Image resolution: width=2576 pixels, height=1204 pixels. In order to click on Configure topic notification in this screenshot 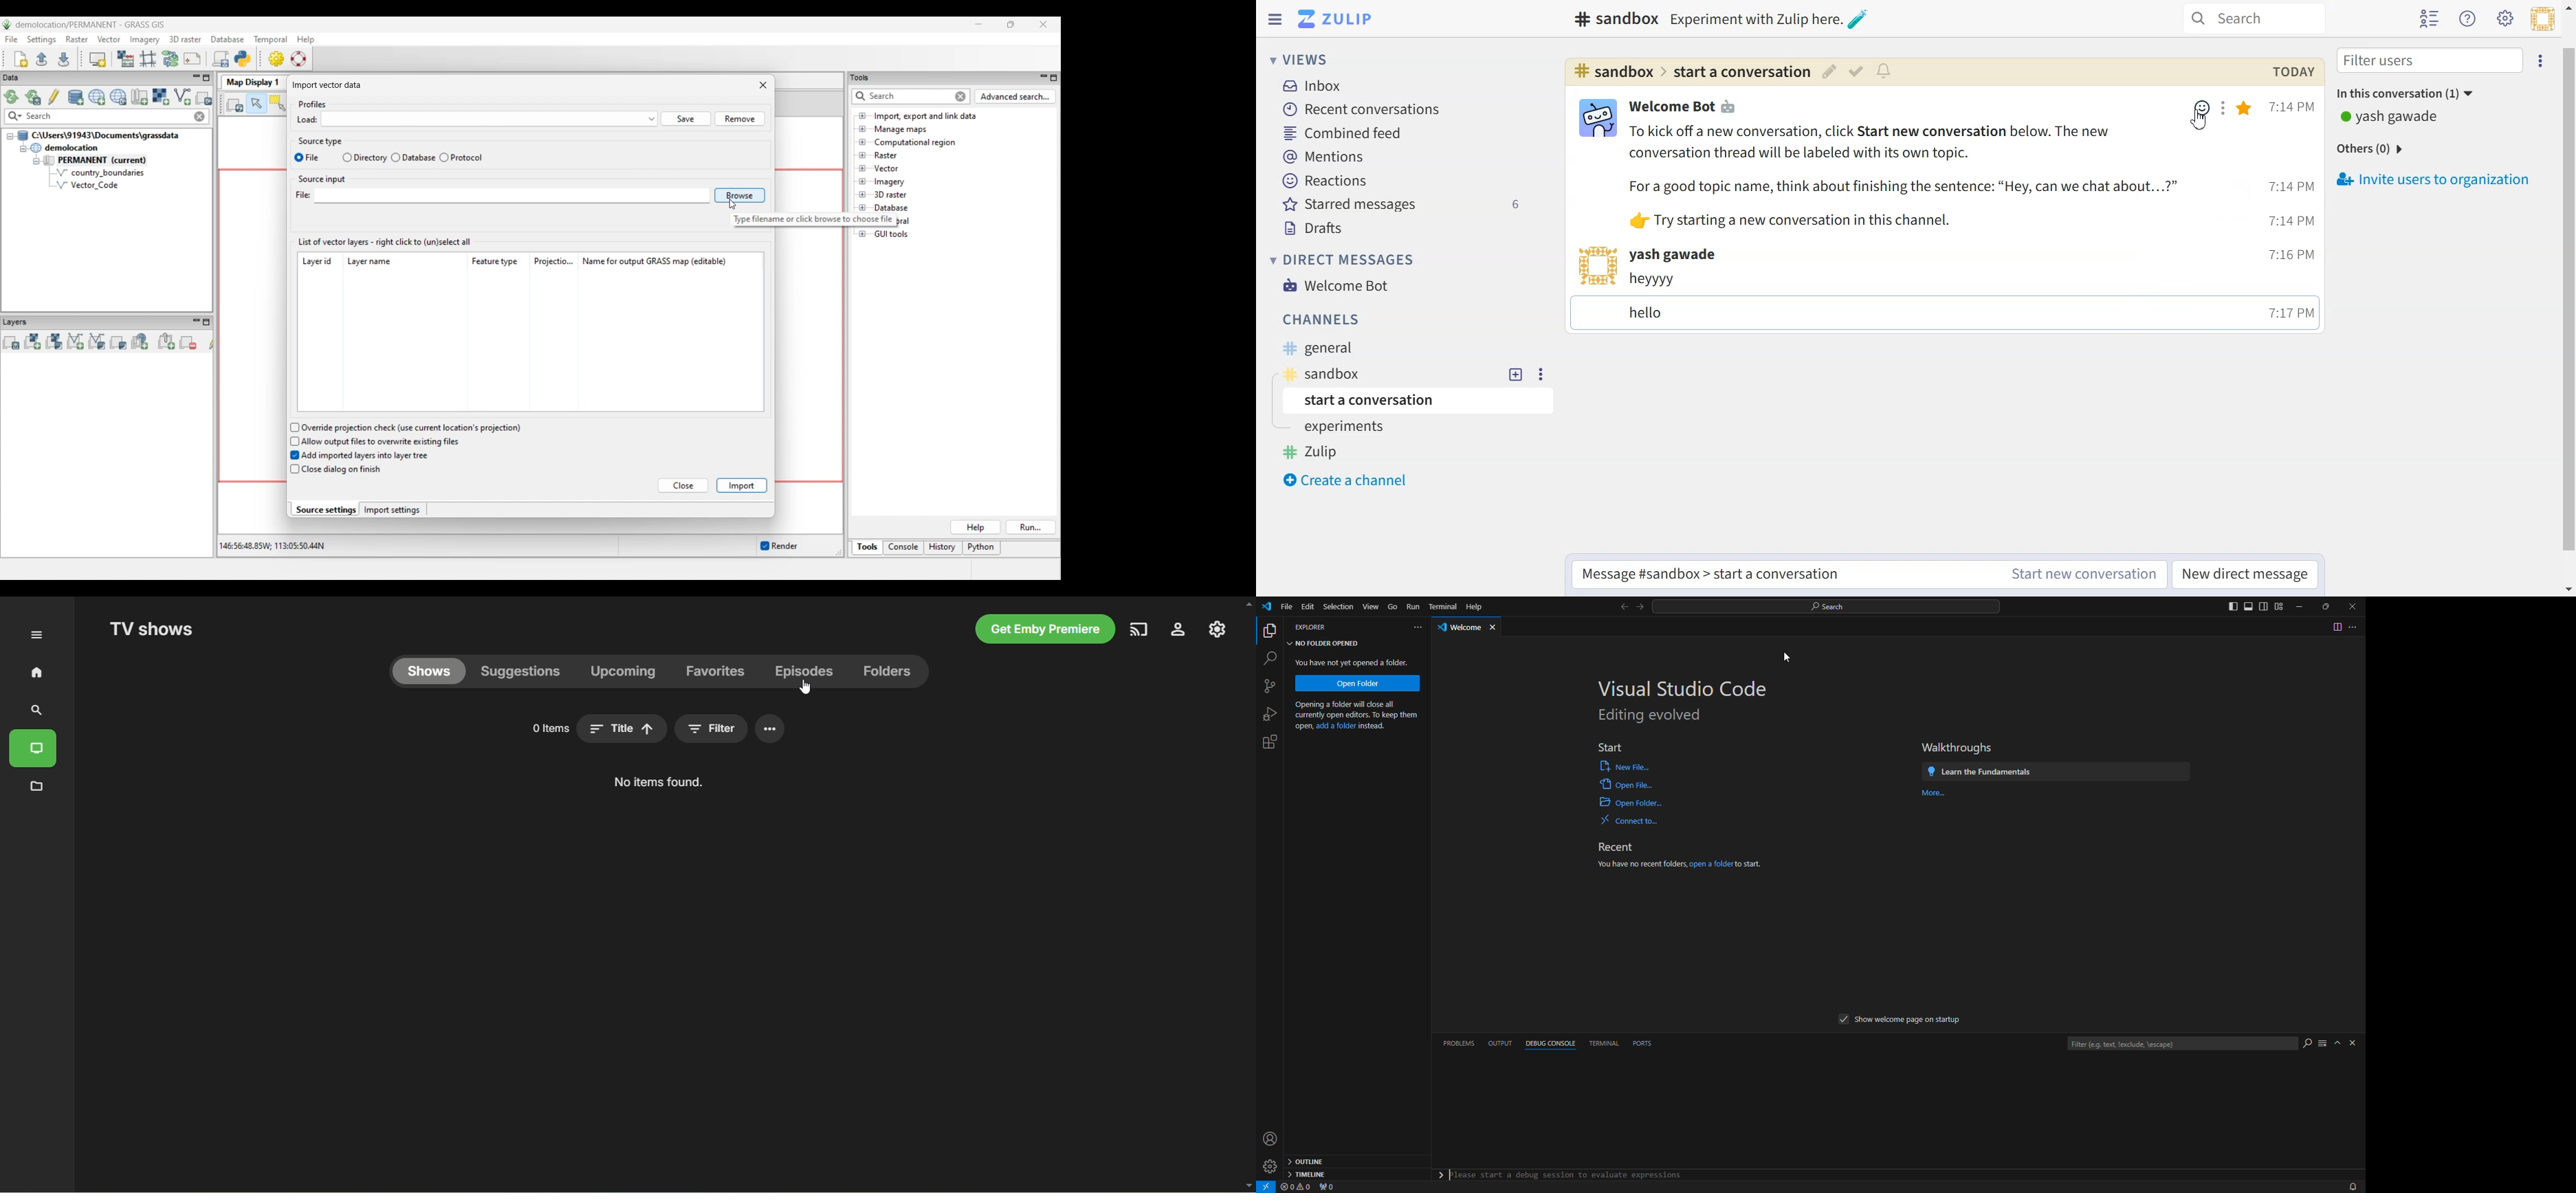, I will do `click(1886, 71)`.